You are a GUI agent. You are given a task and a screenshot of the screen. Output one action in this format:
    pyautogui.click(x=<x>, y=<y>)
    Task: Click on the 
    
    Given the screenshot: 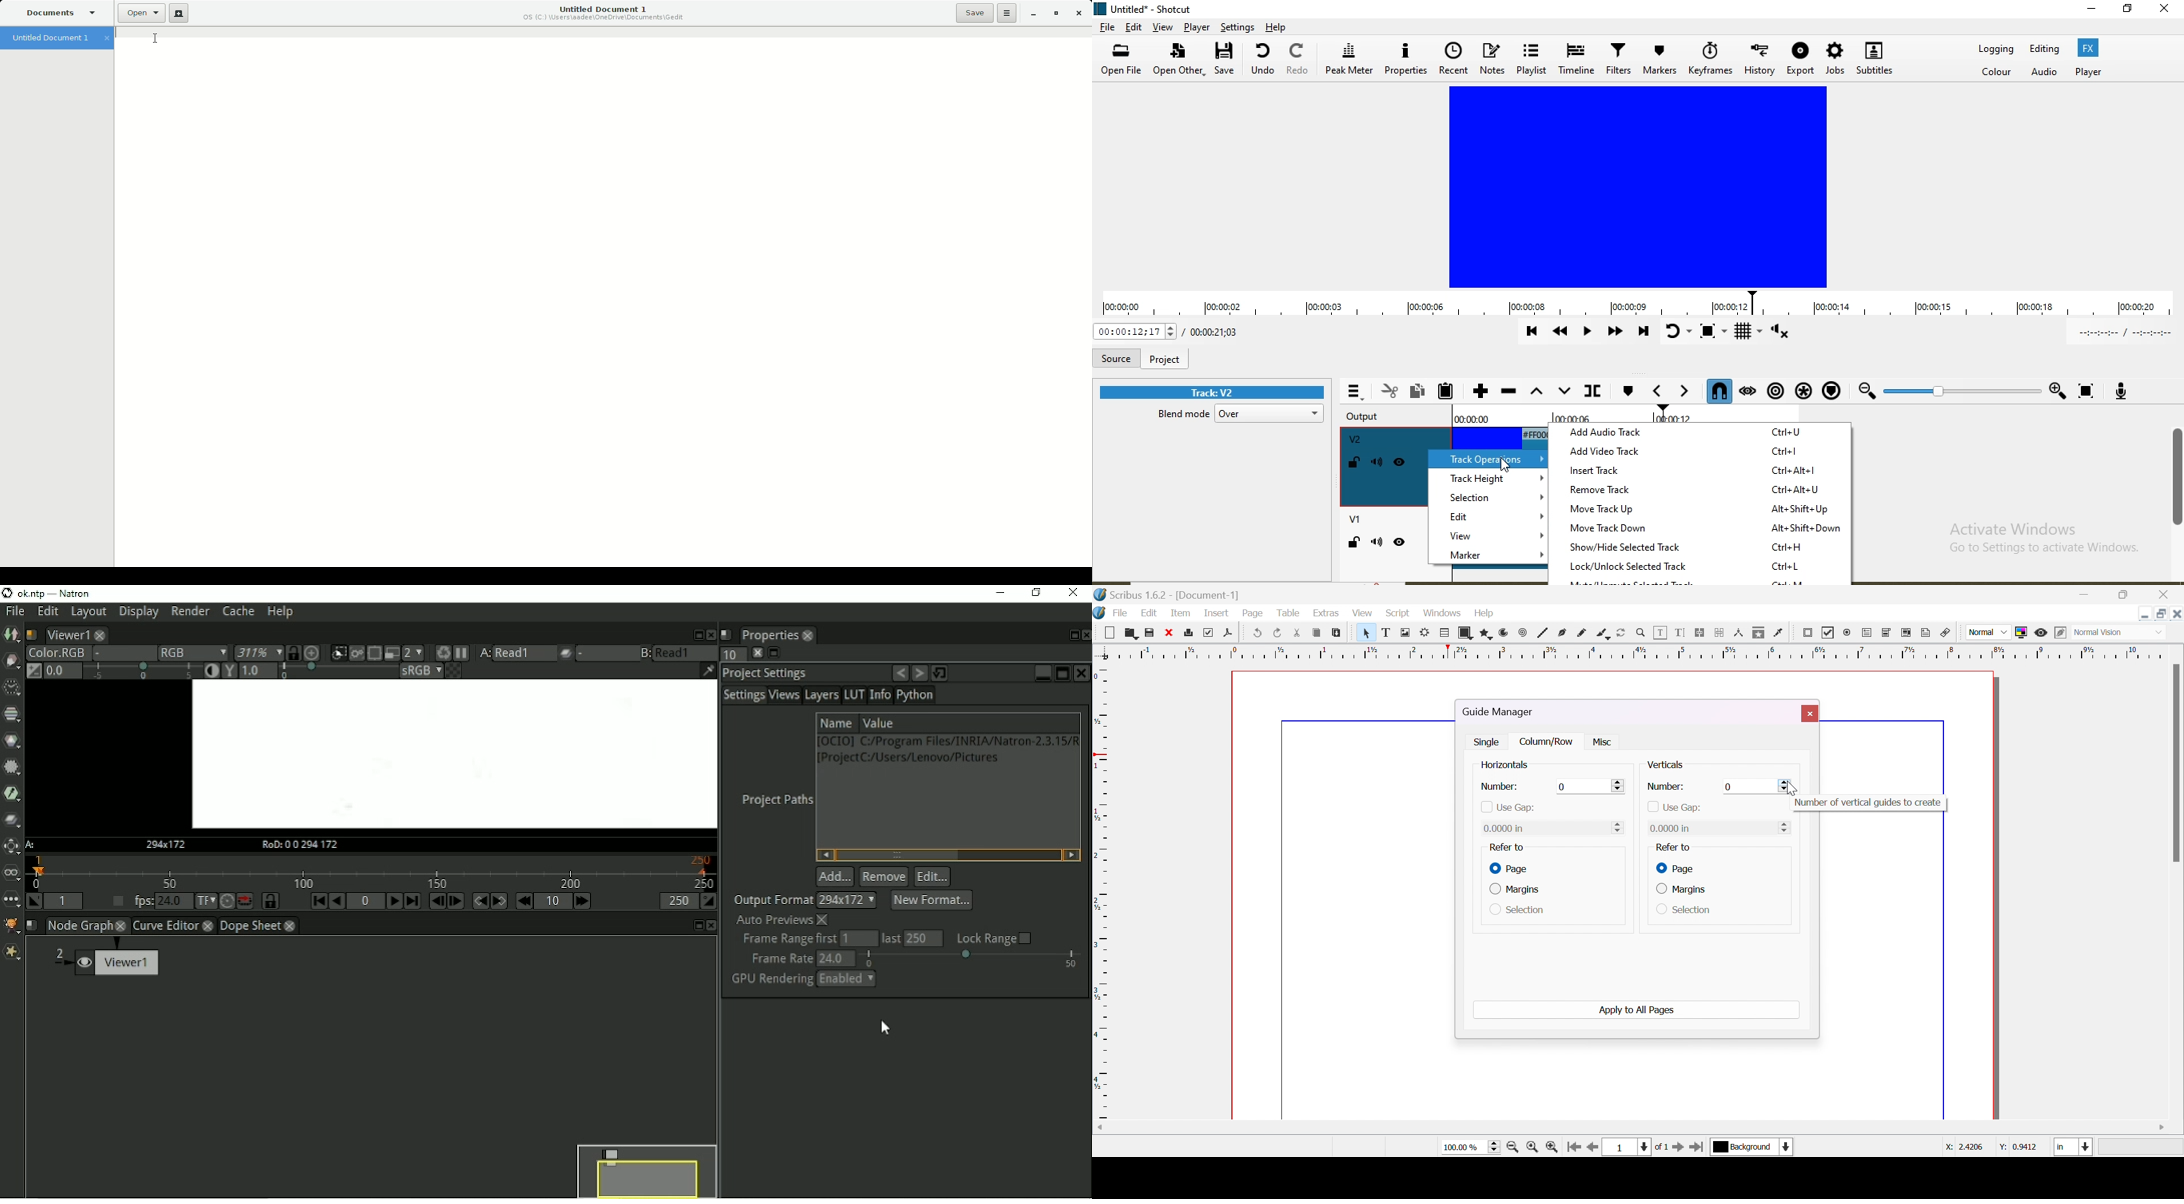 What is the action you would take?
    pyautogui.click(x=1357, y=391)
    